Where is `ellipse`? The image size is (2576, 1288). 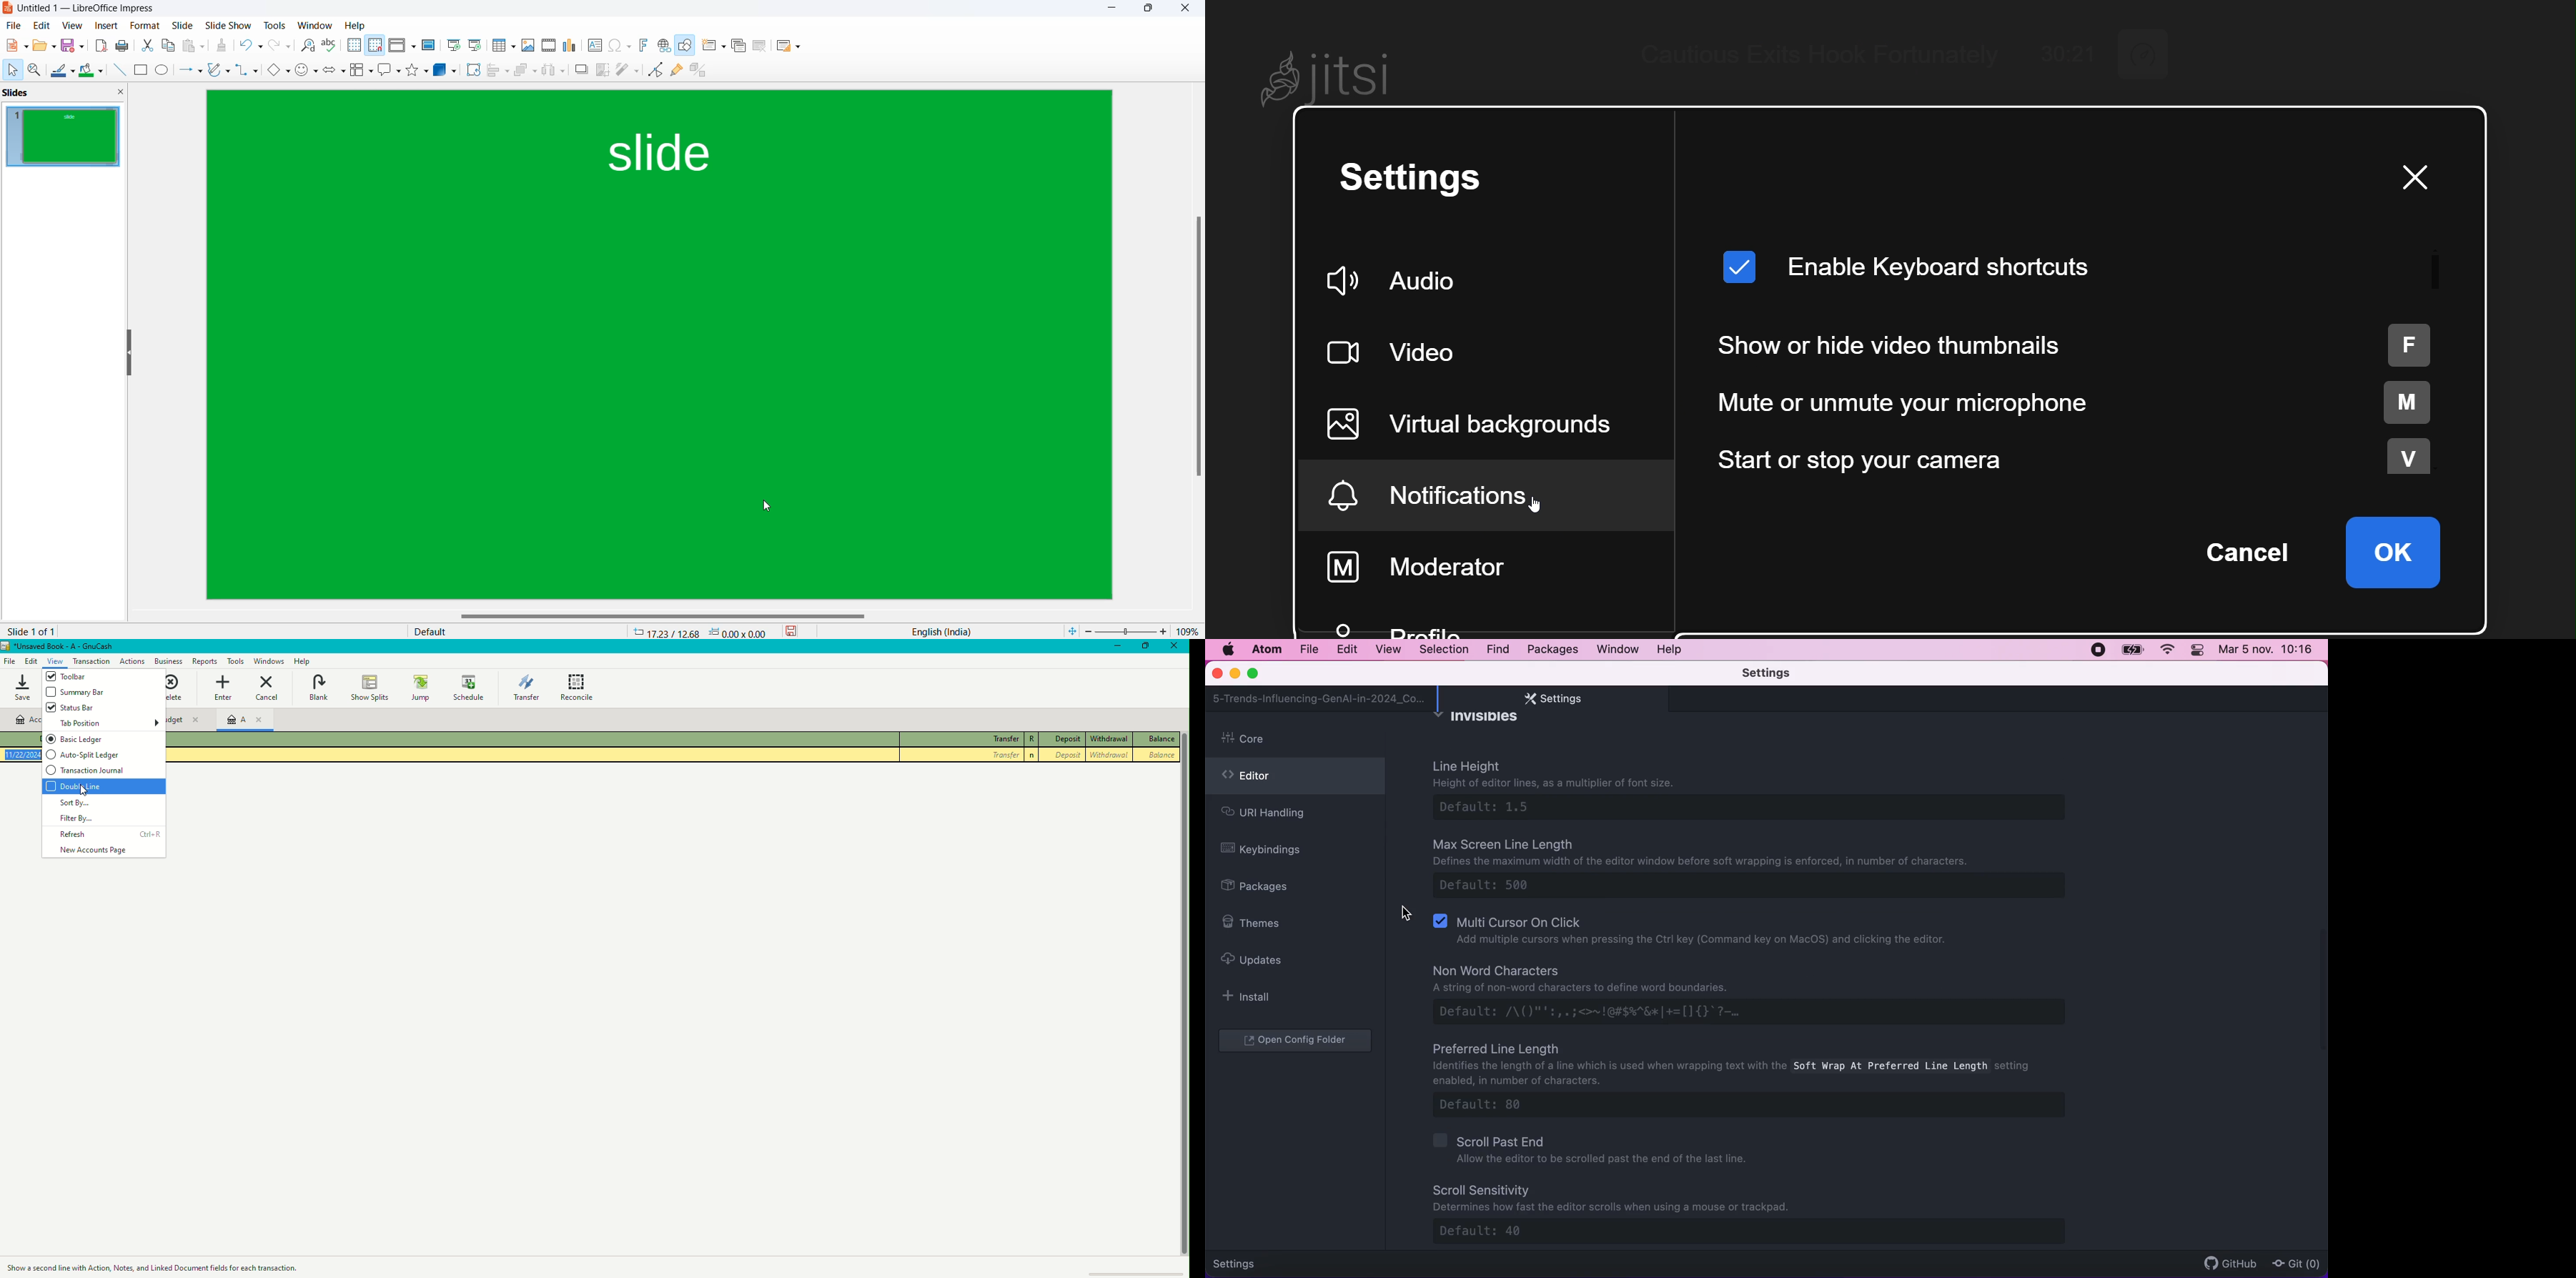 ellipse is located at coordinates (163, 71).